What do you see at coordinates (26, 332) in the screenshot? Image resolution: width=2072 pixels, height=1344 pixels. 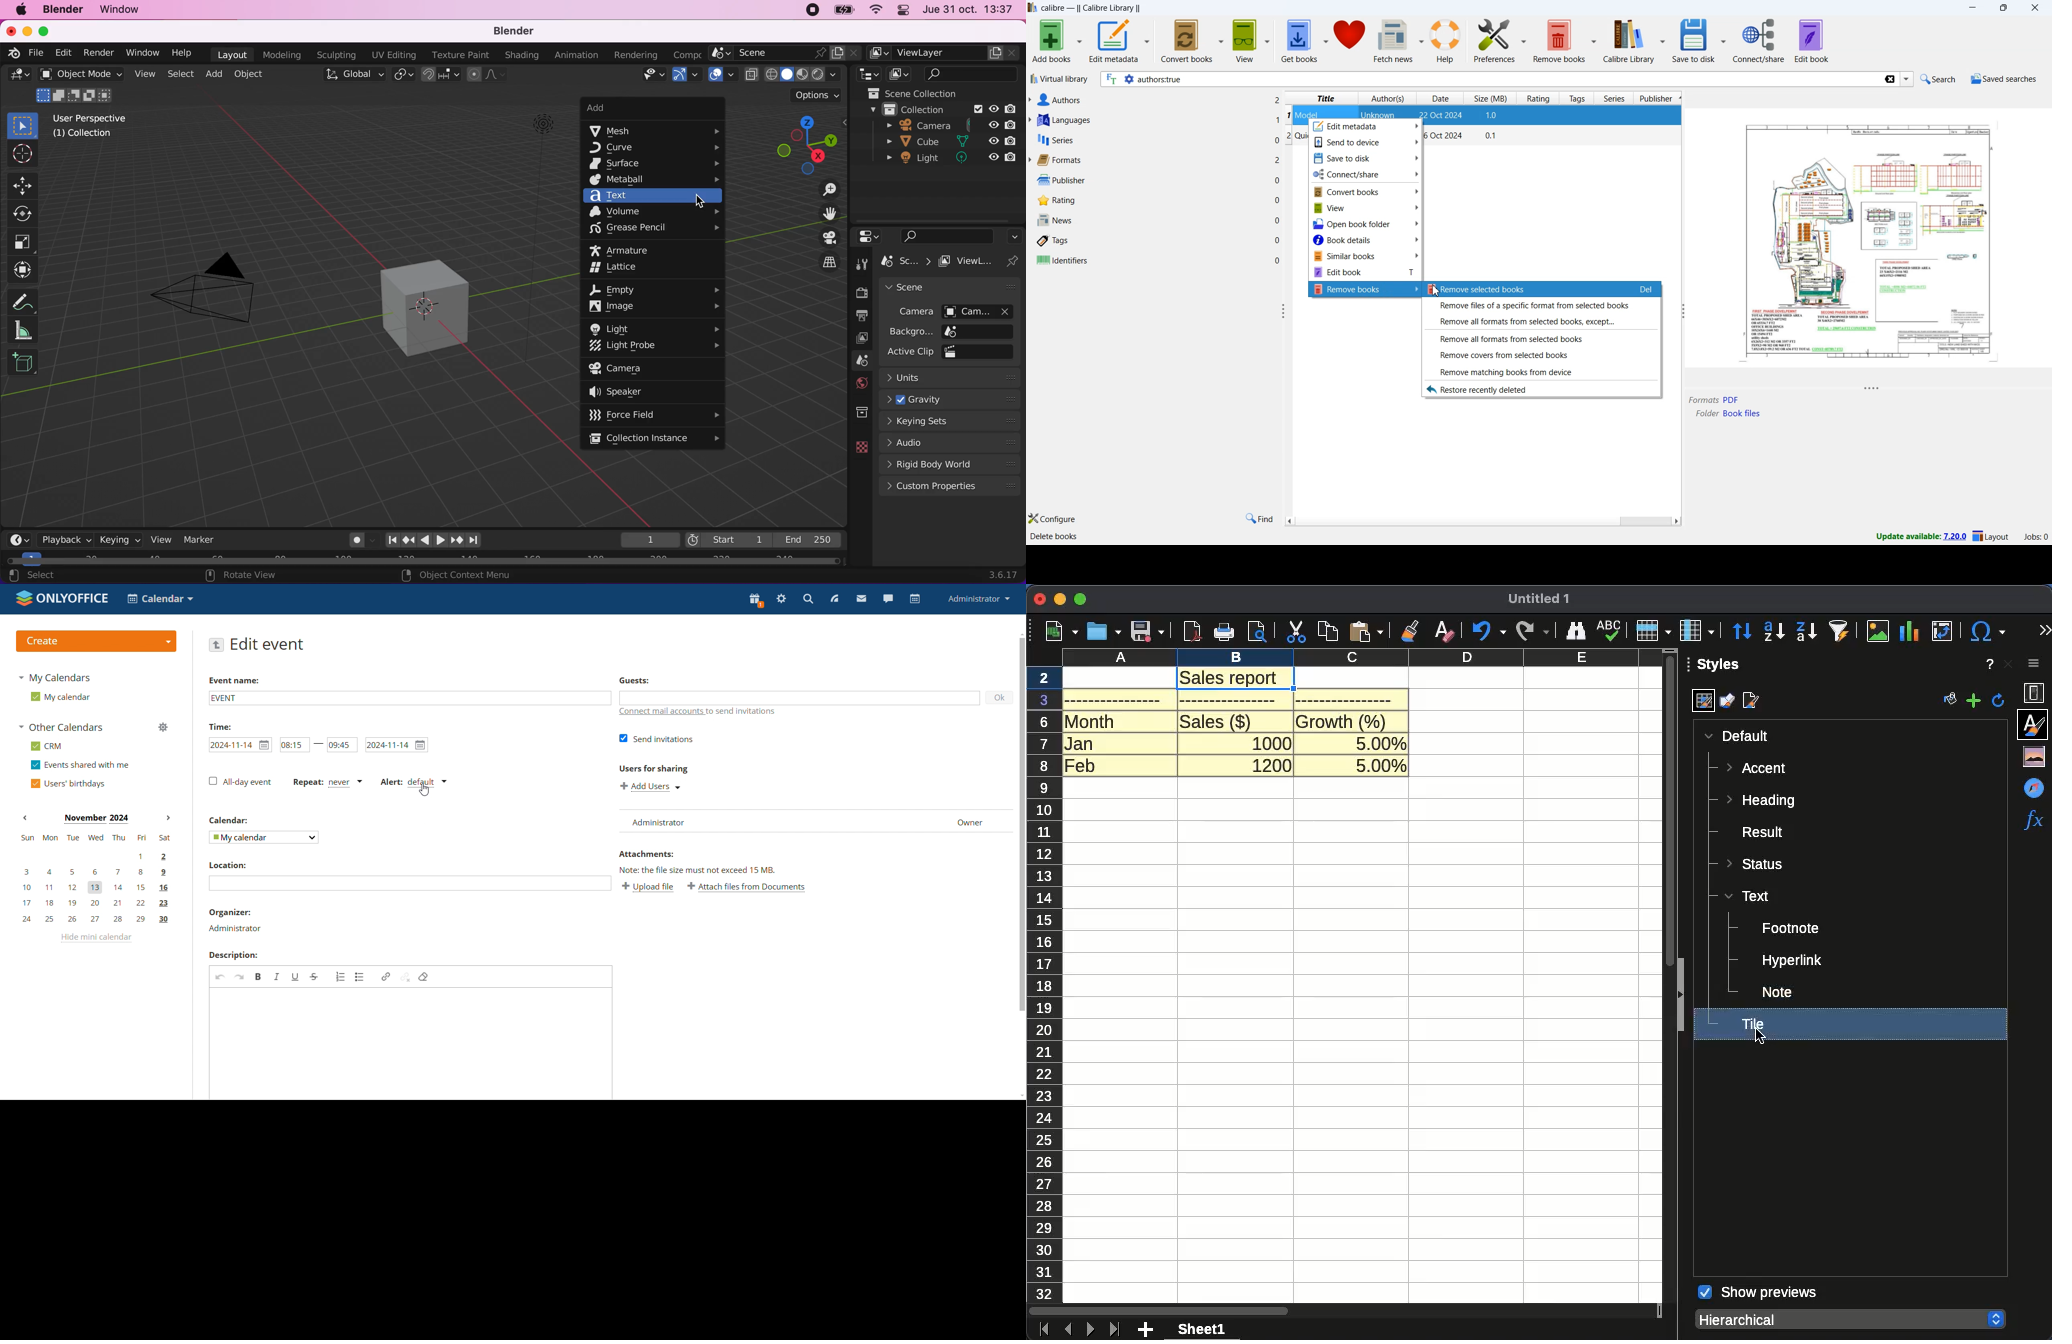 I see `measure` at bounding box center [26, 332].